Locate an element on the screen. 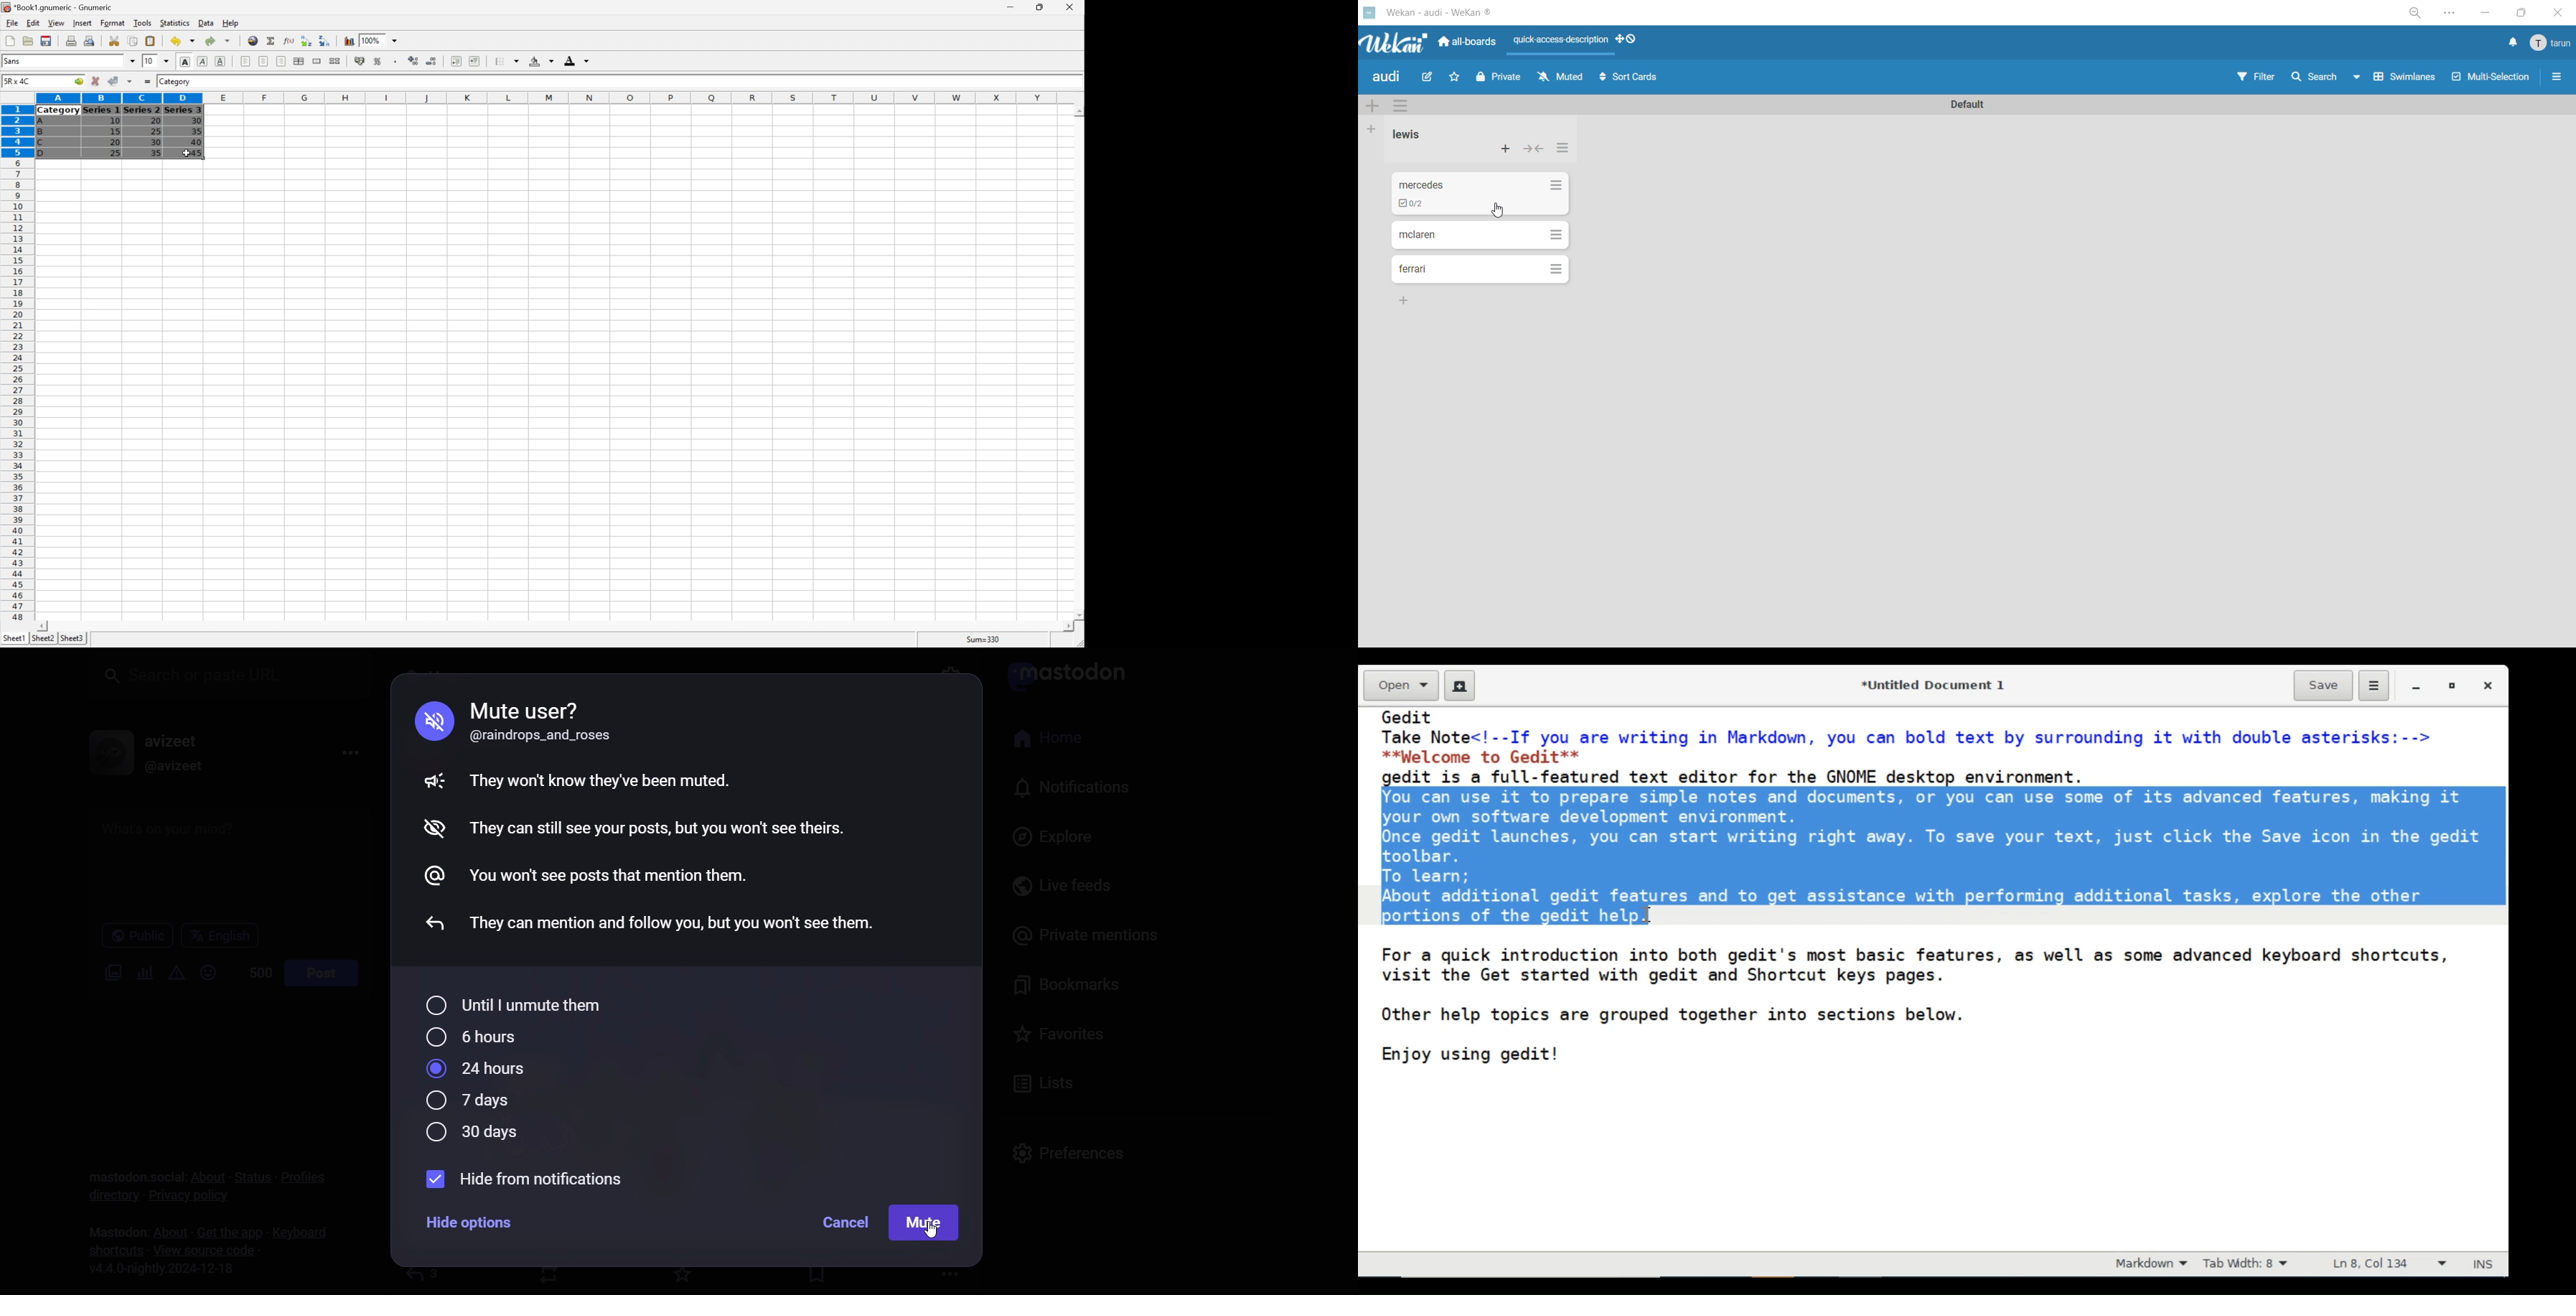  mute is located at coordinates (926, 1220).